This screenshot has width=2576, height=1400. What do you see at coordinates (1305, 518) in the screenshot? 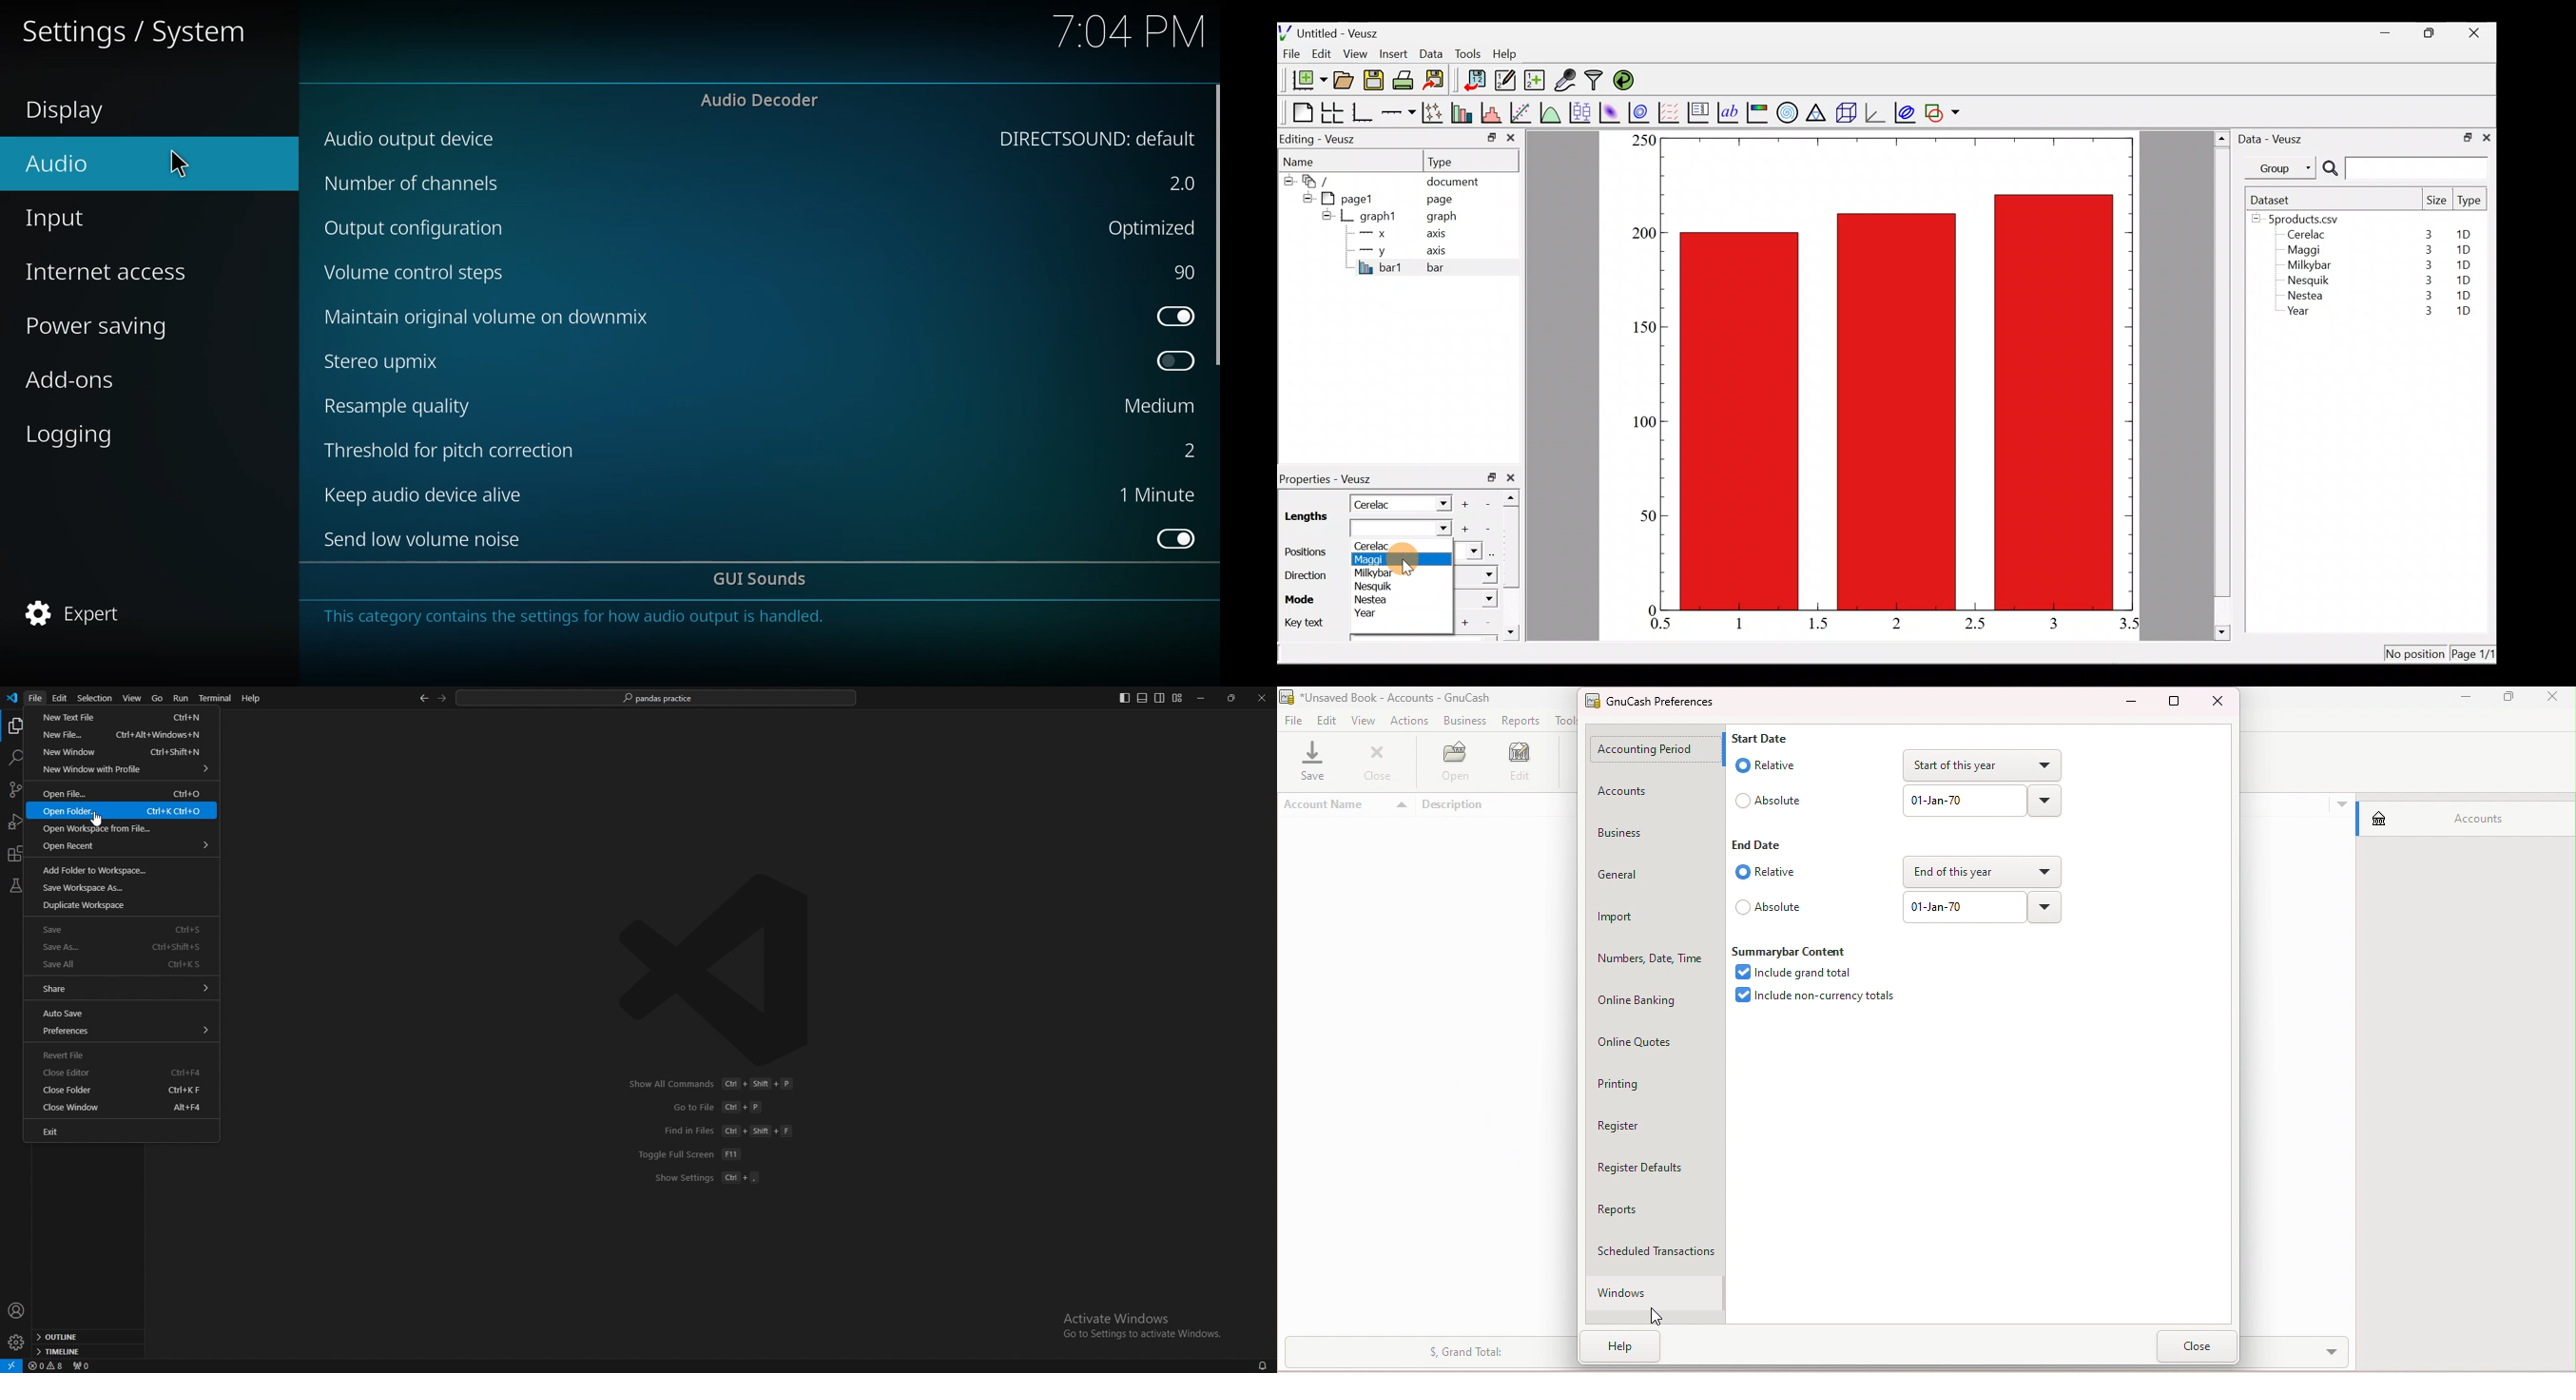
I see `Lengths` at bounding box center [1305, 518].